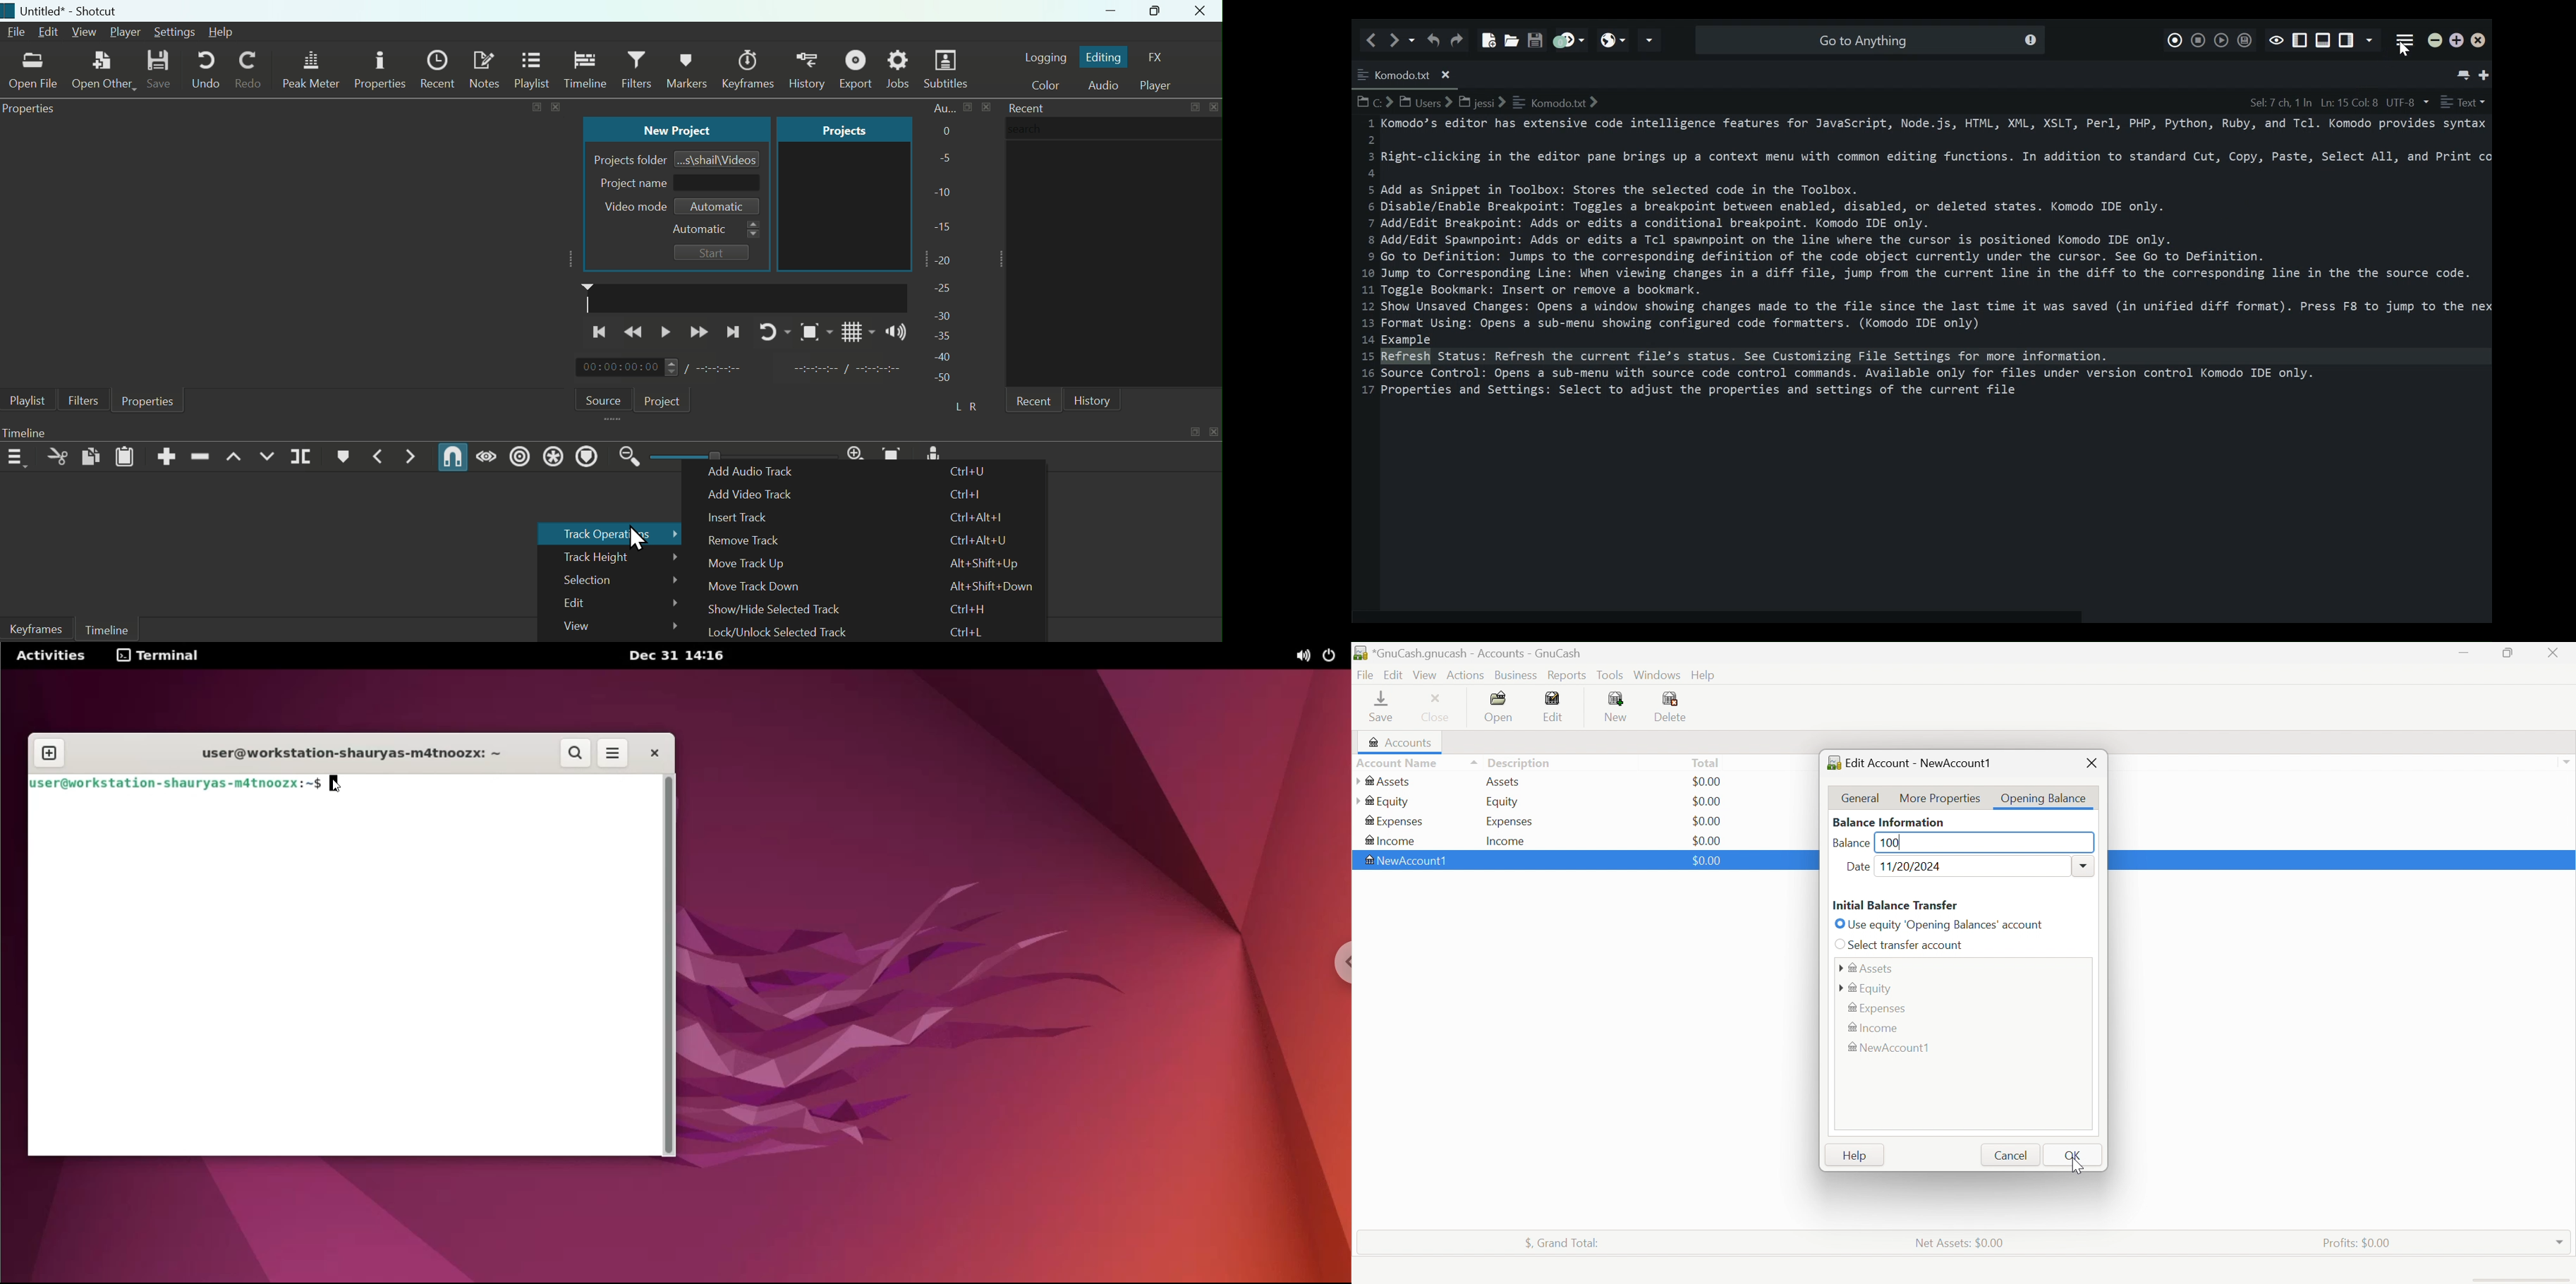 The height and width of the screenshot is (1288, 2576). I want to click on Add Video Track, so click(759, 495).